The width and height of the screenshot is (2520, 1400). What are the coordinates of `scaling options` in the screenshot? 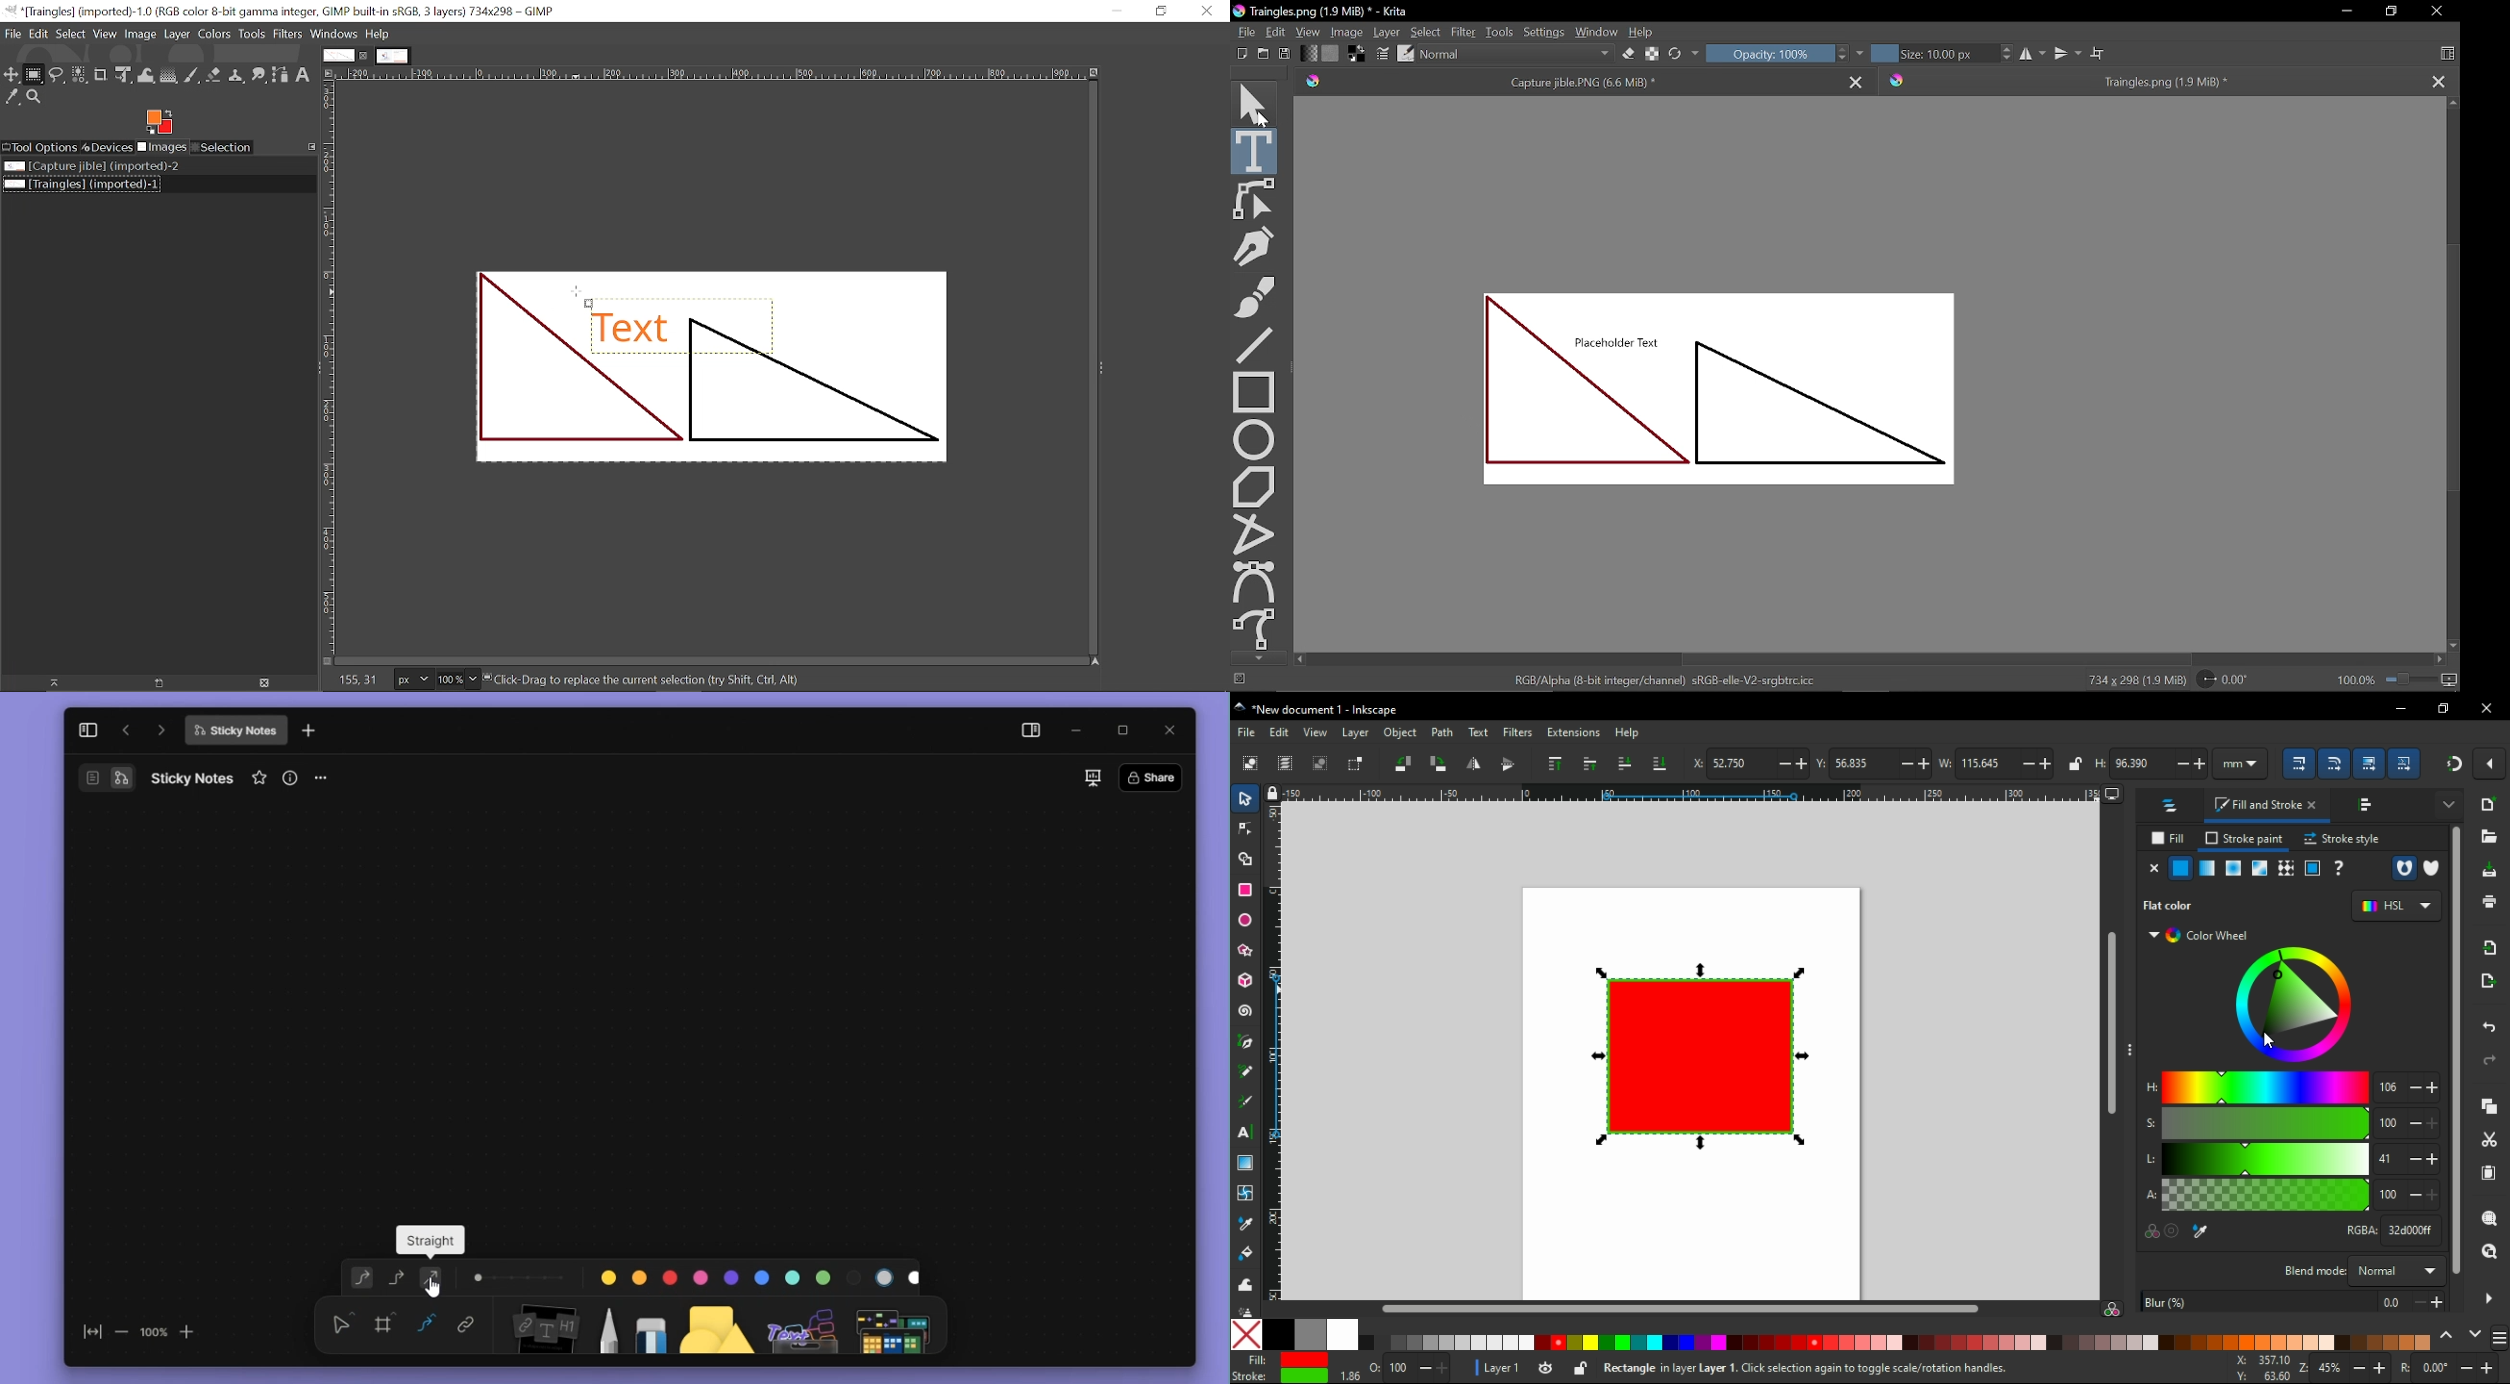 It's located at (2404, 763).